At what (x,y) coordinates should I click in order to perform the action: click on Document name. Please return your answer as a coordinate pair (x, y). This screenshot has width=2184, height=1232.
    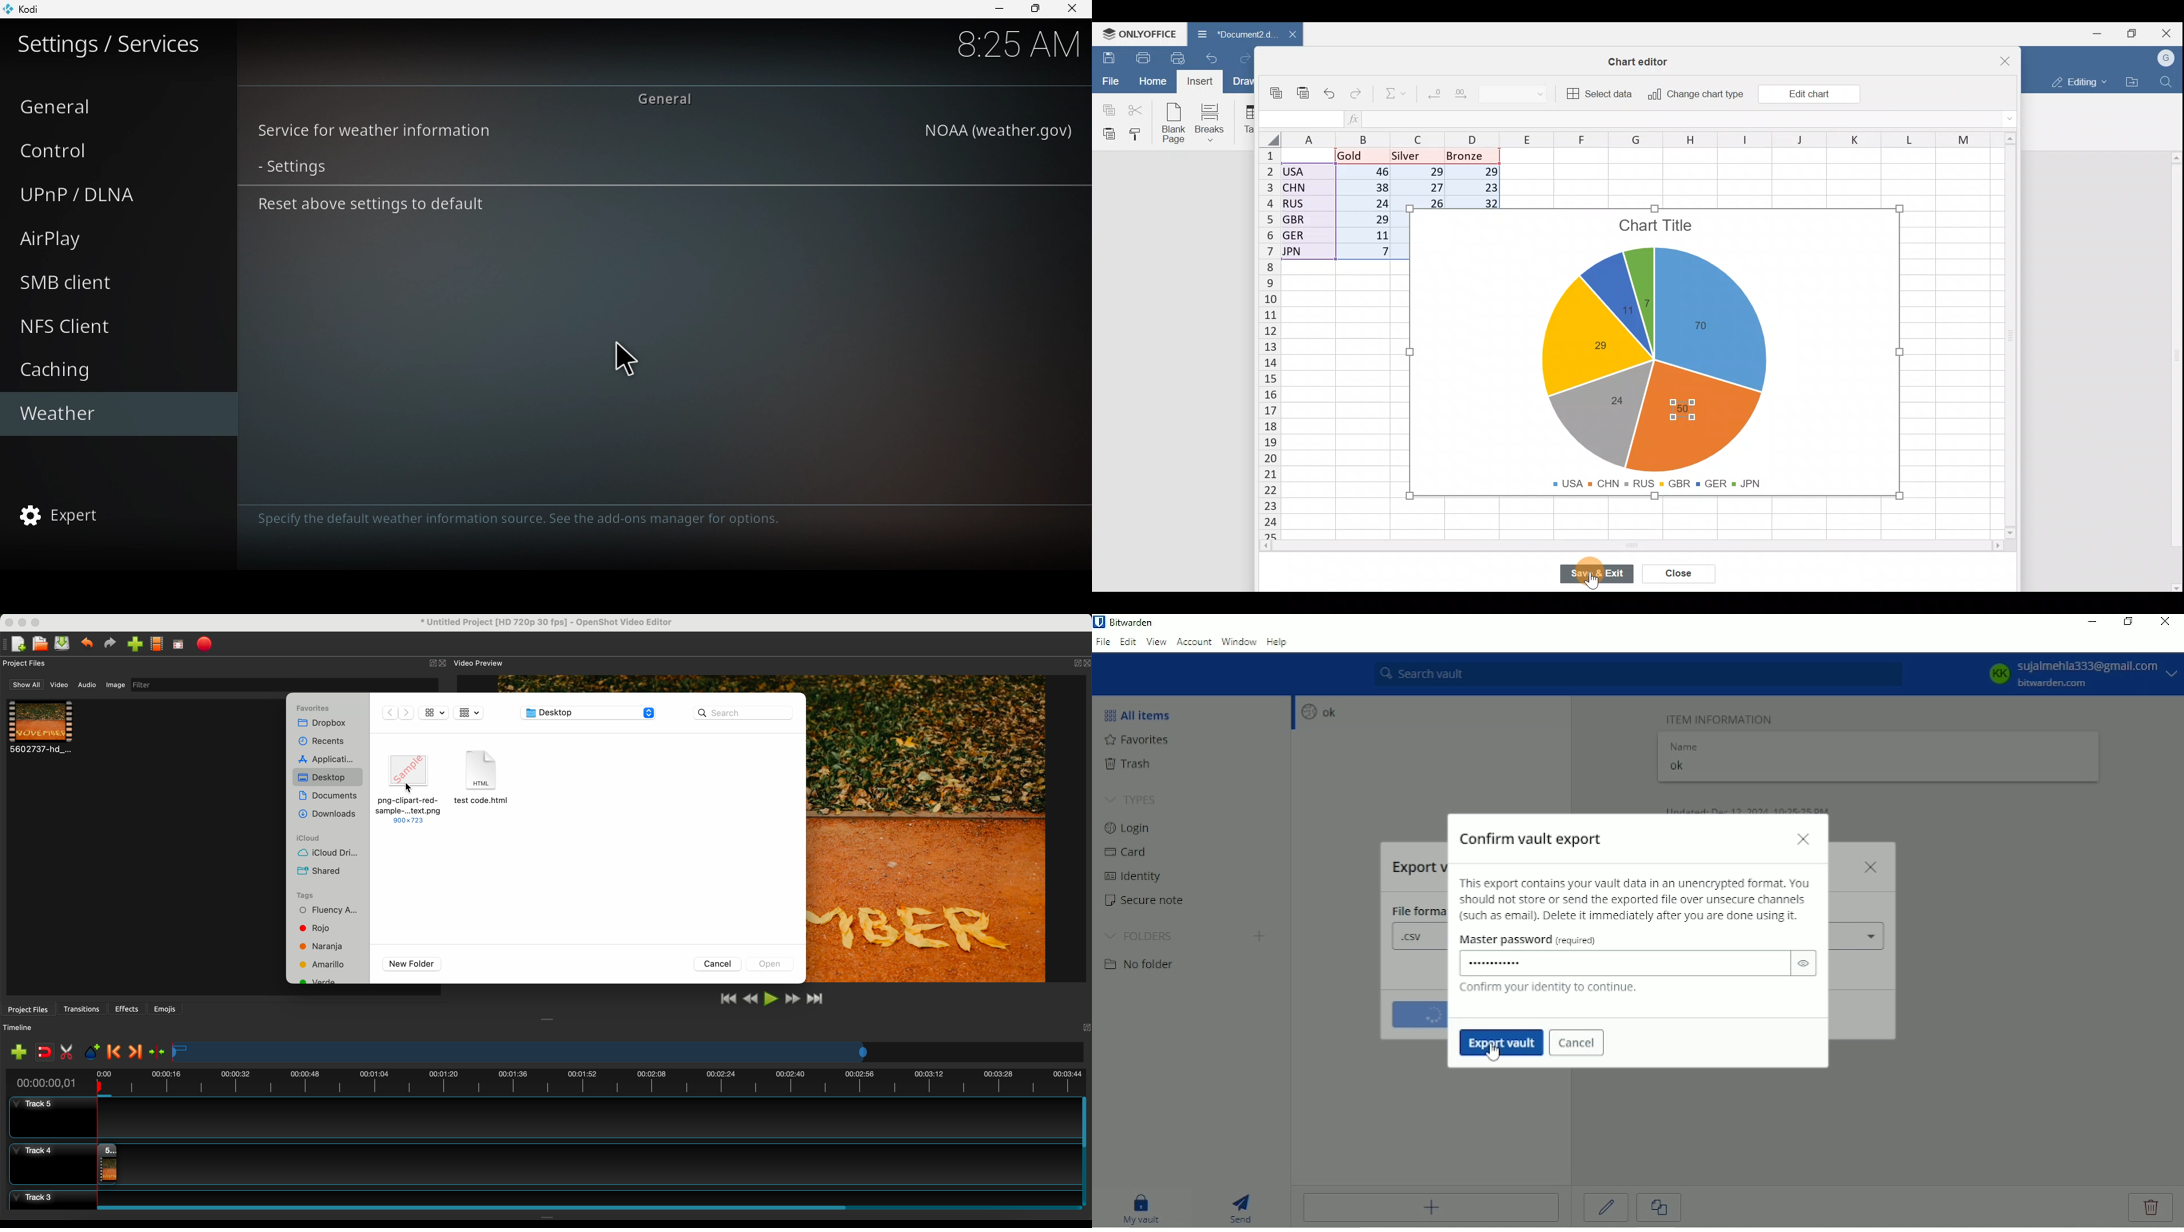
    Looking at the image, I should click on (1233, 35).